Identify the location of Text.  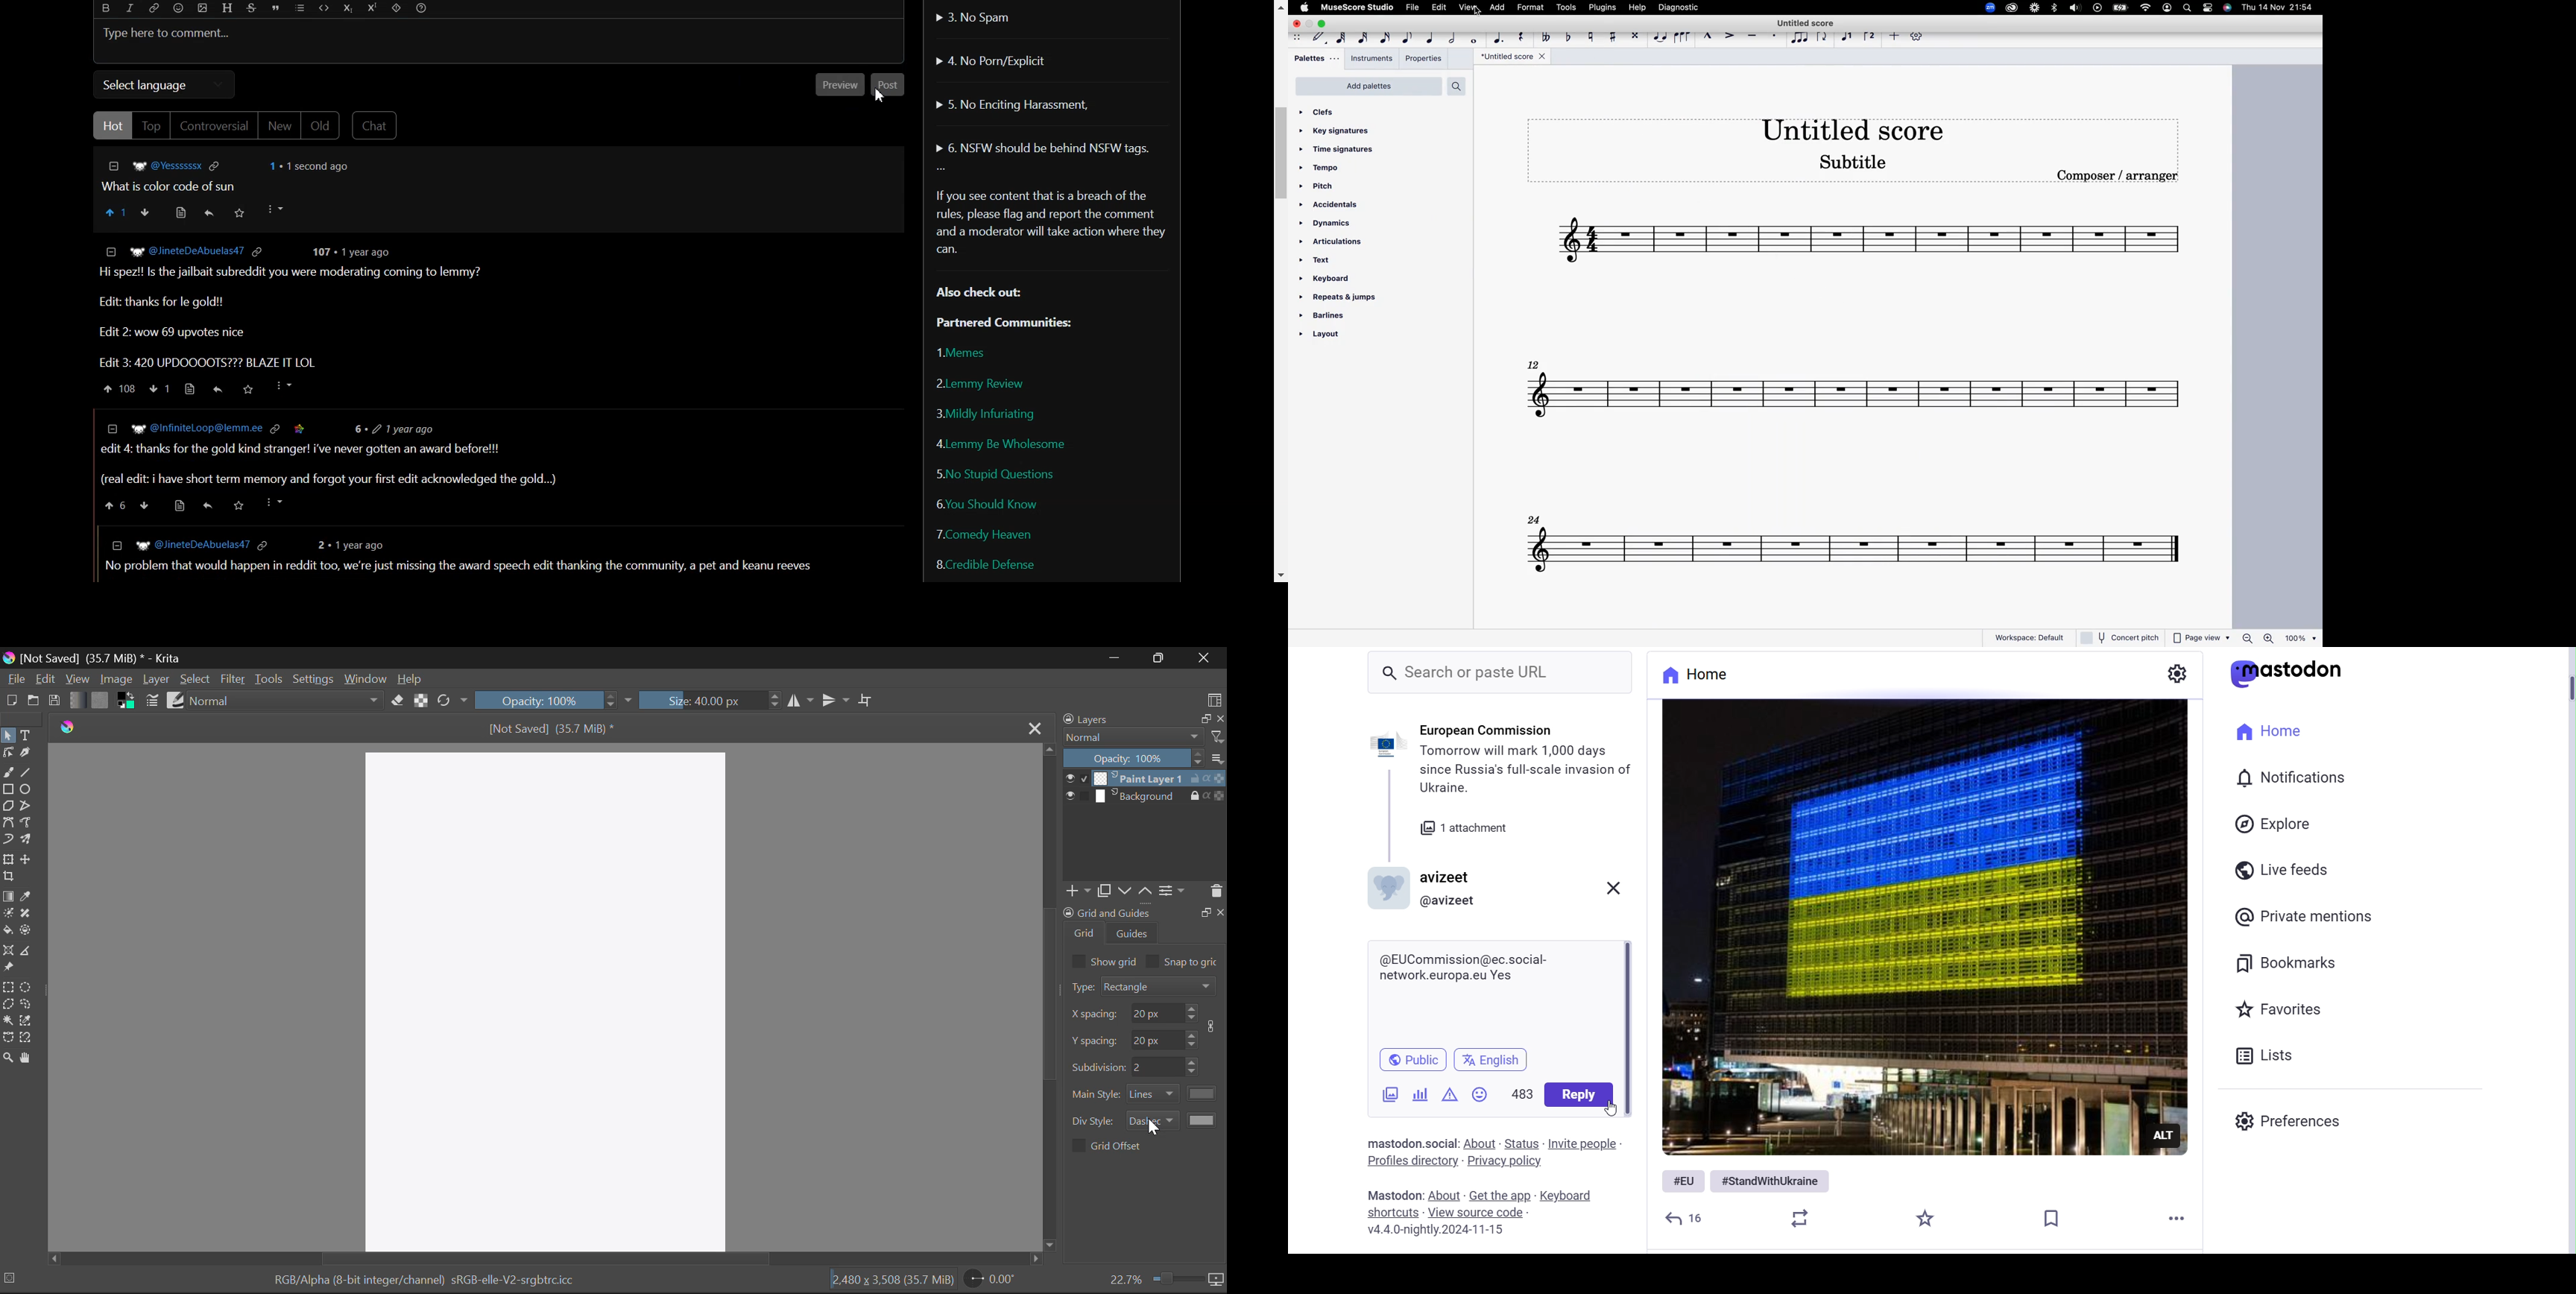
(168, 187).